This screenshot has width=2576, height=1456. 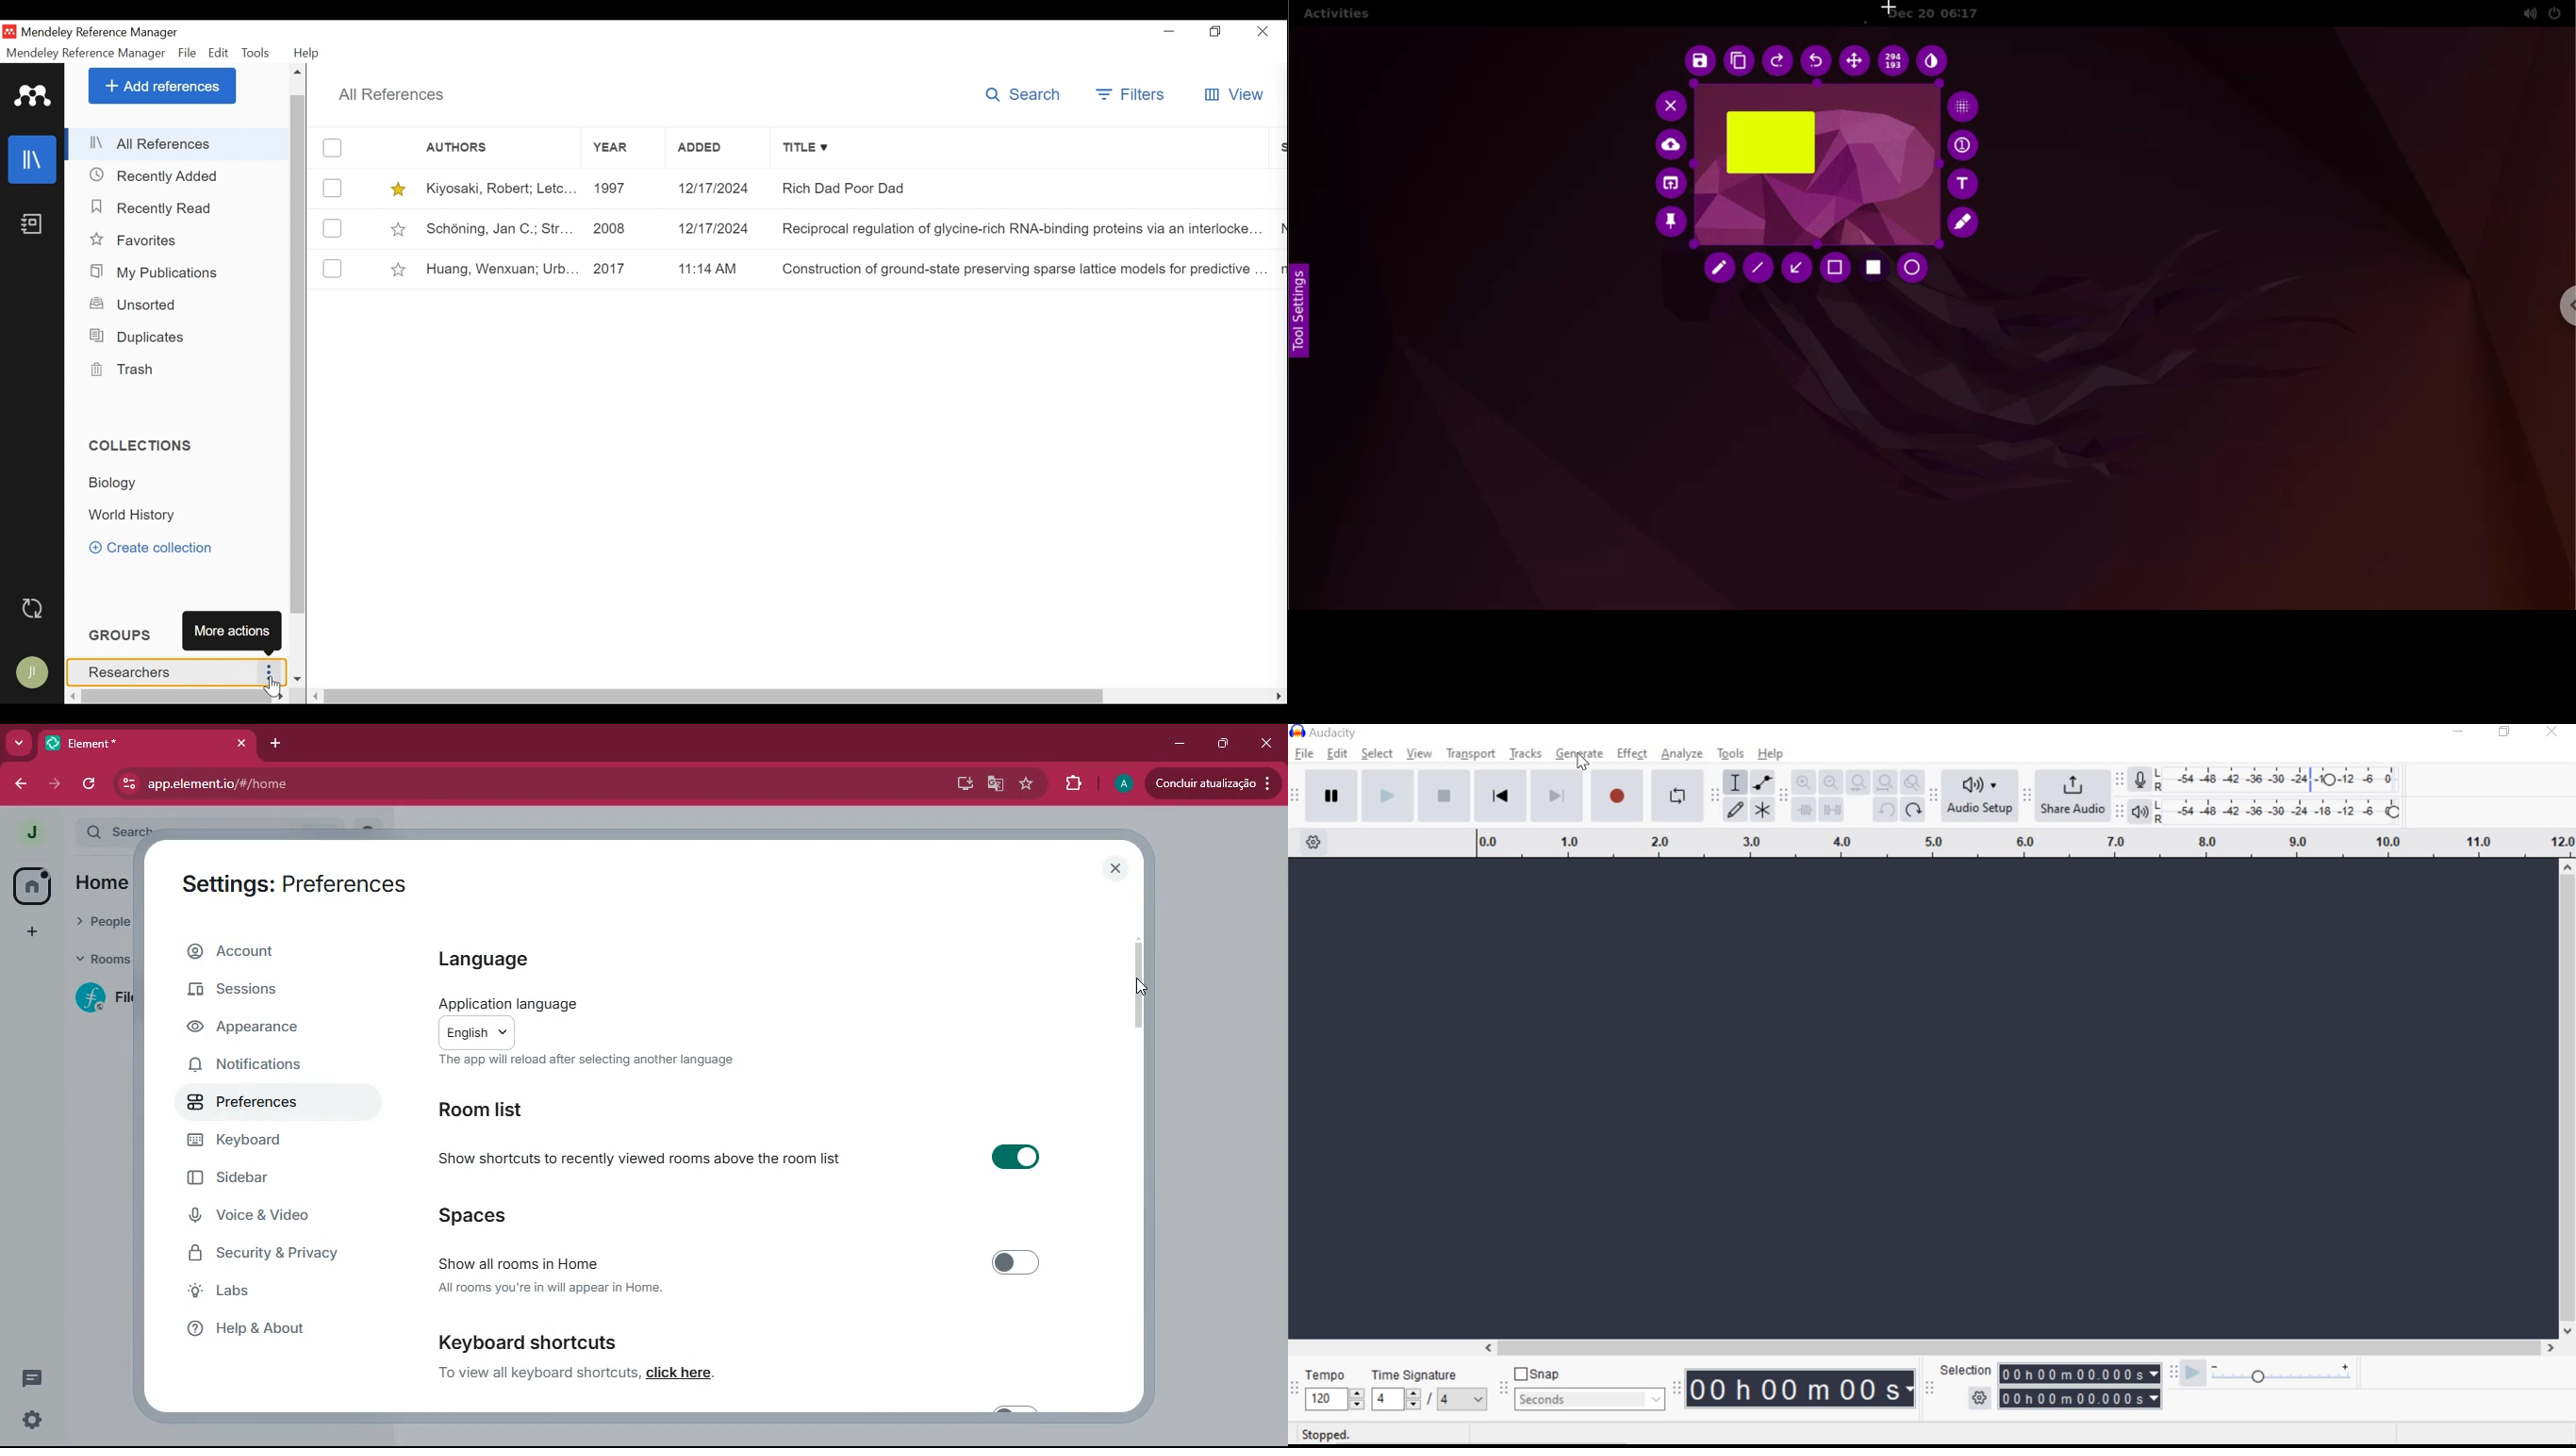 What do you see at coordinates (2080, 1373) in the screenshot?
I see `time selection` at bounding box center [2080, 1373].